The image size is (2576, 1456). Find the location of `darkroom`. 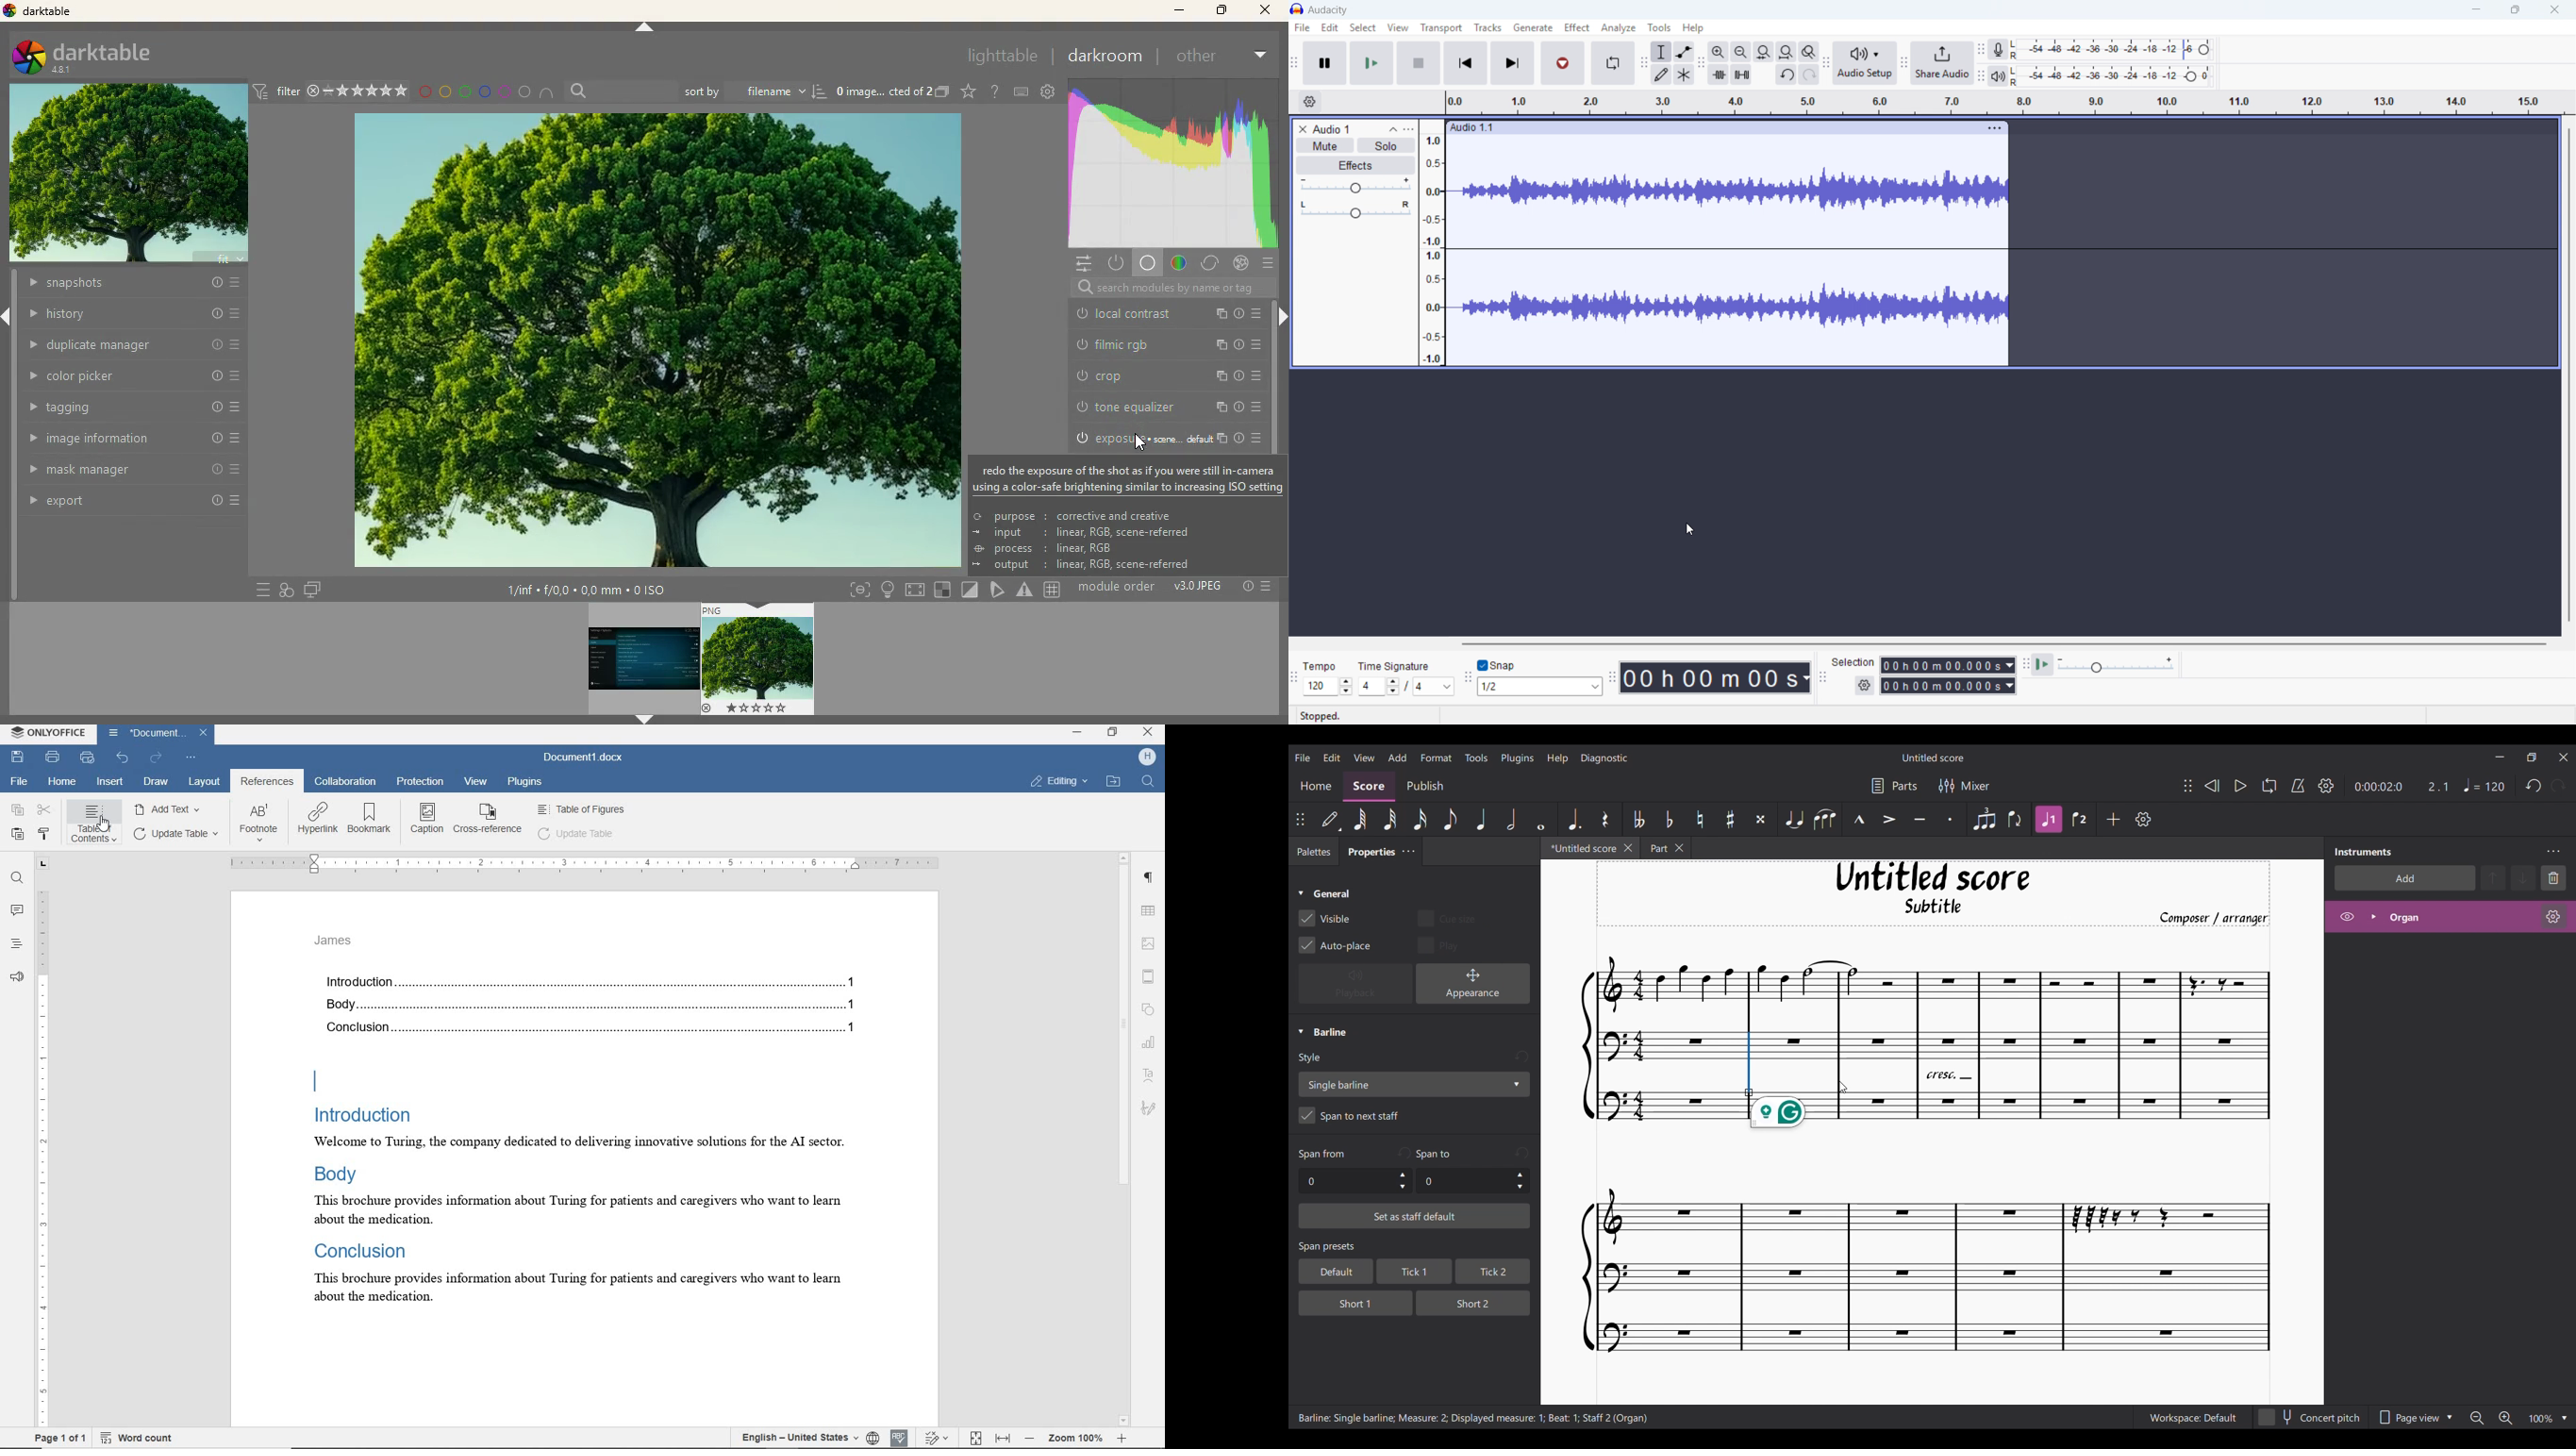

darkroom is located at coordinates (1109, 58).